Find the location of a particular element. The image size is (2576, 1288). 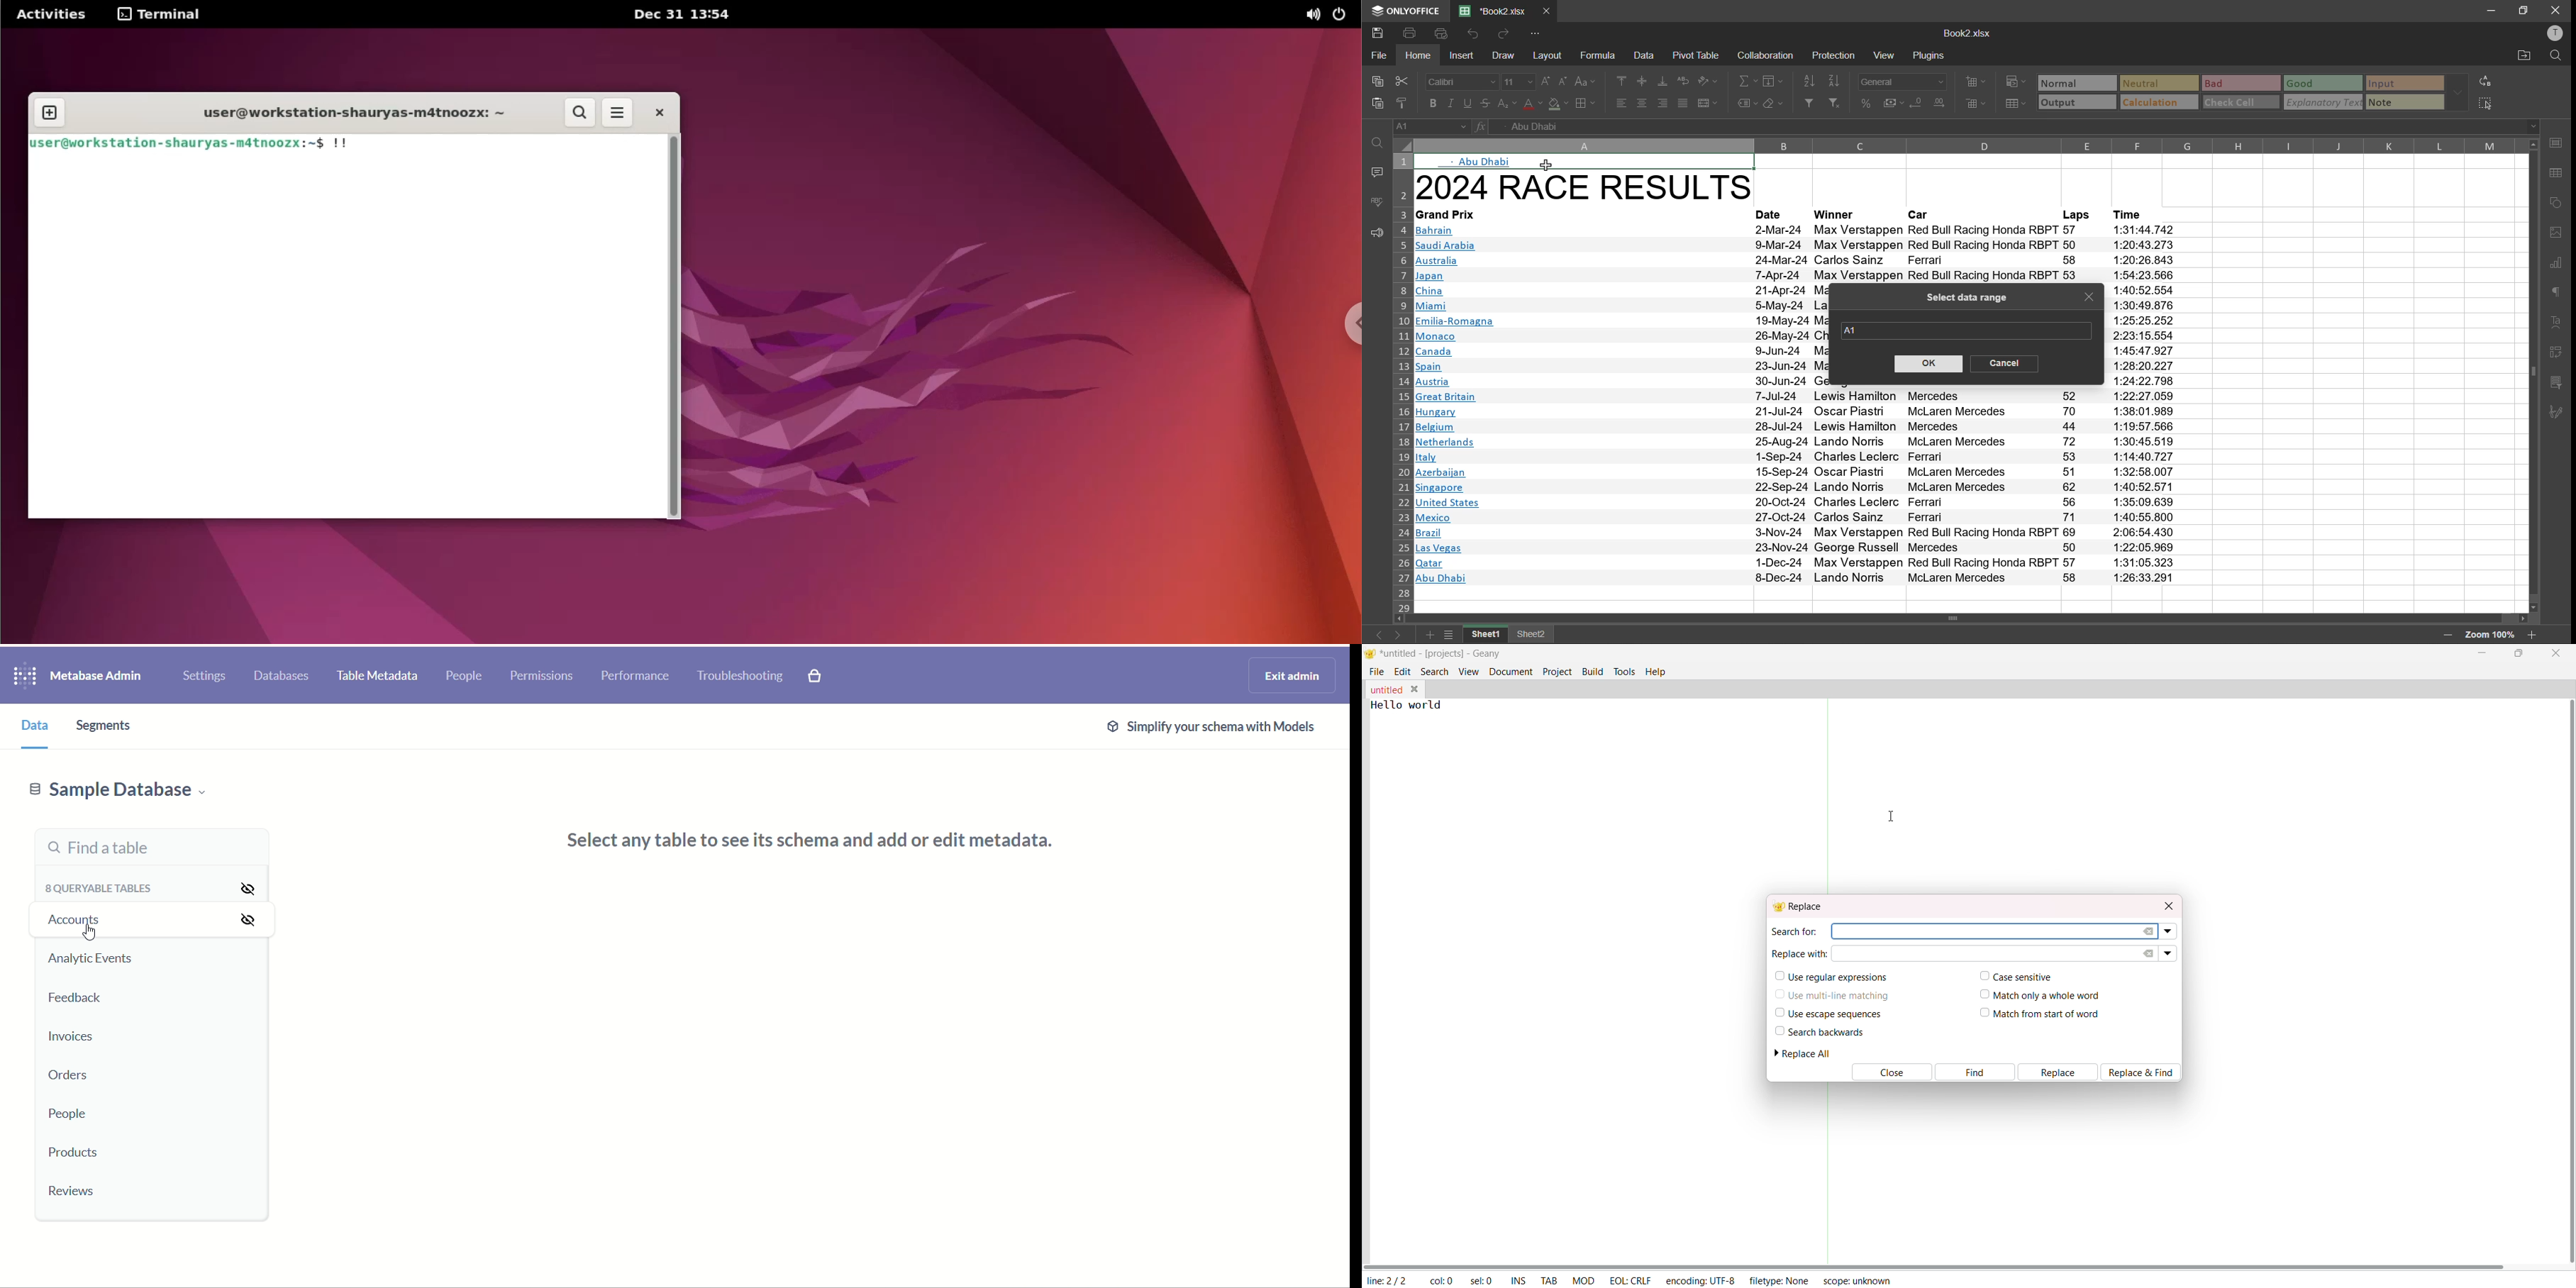

customize quick access toolbar is located at coordinates (1534, 35).